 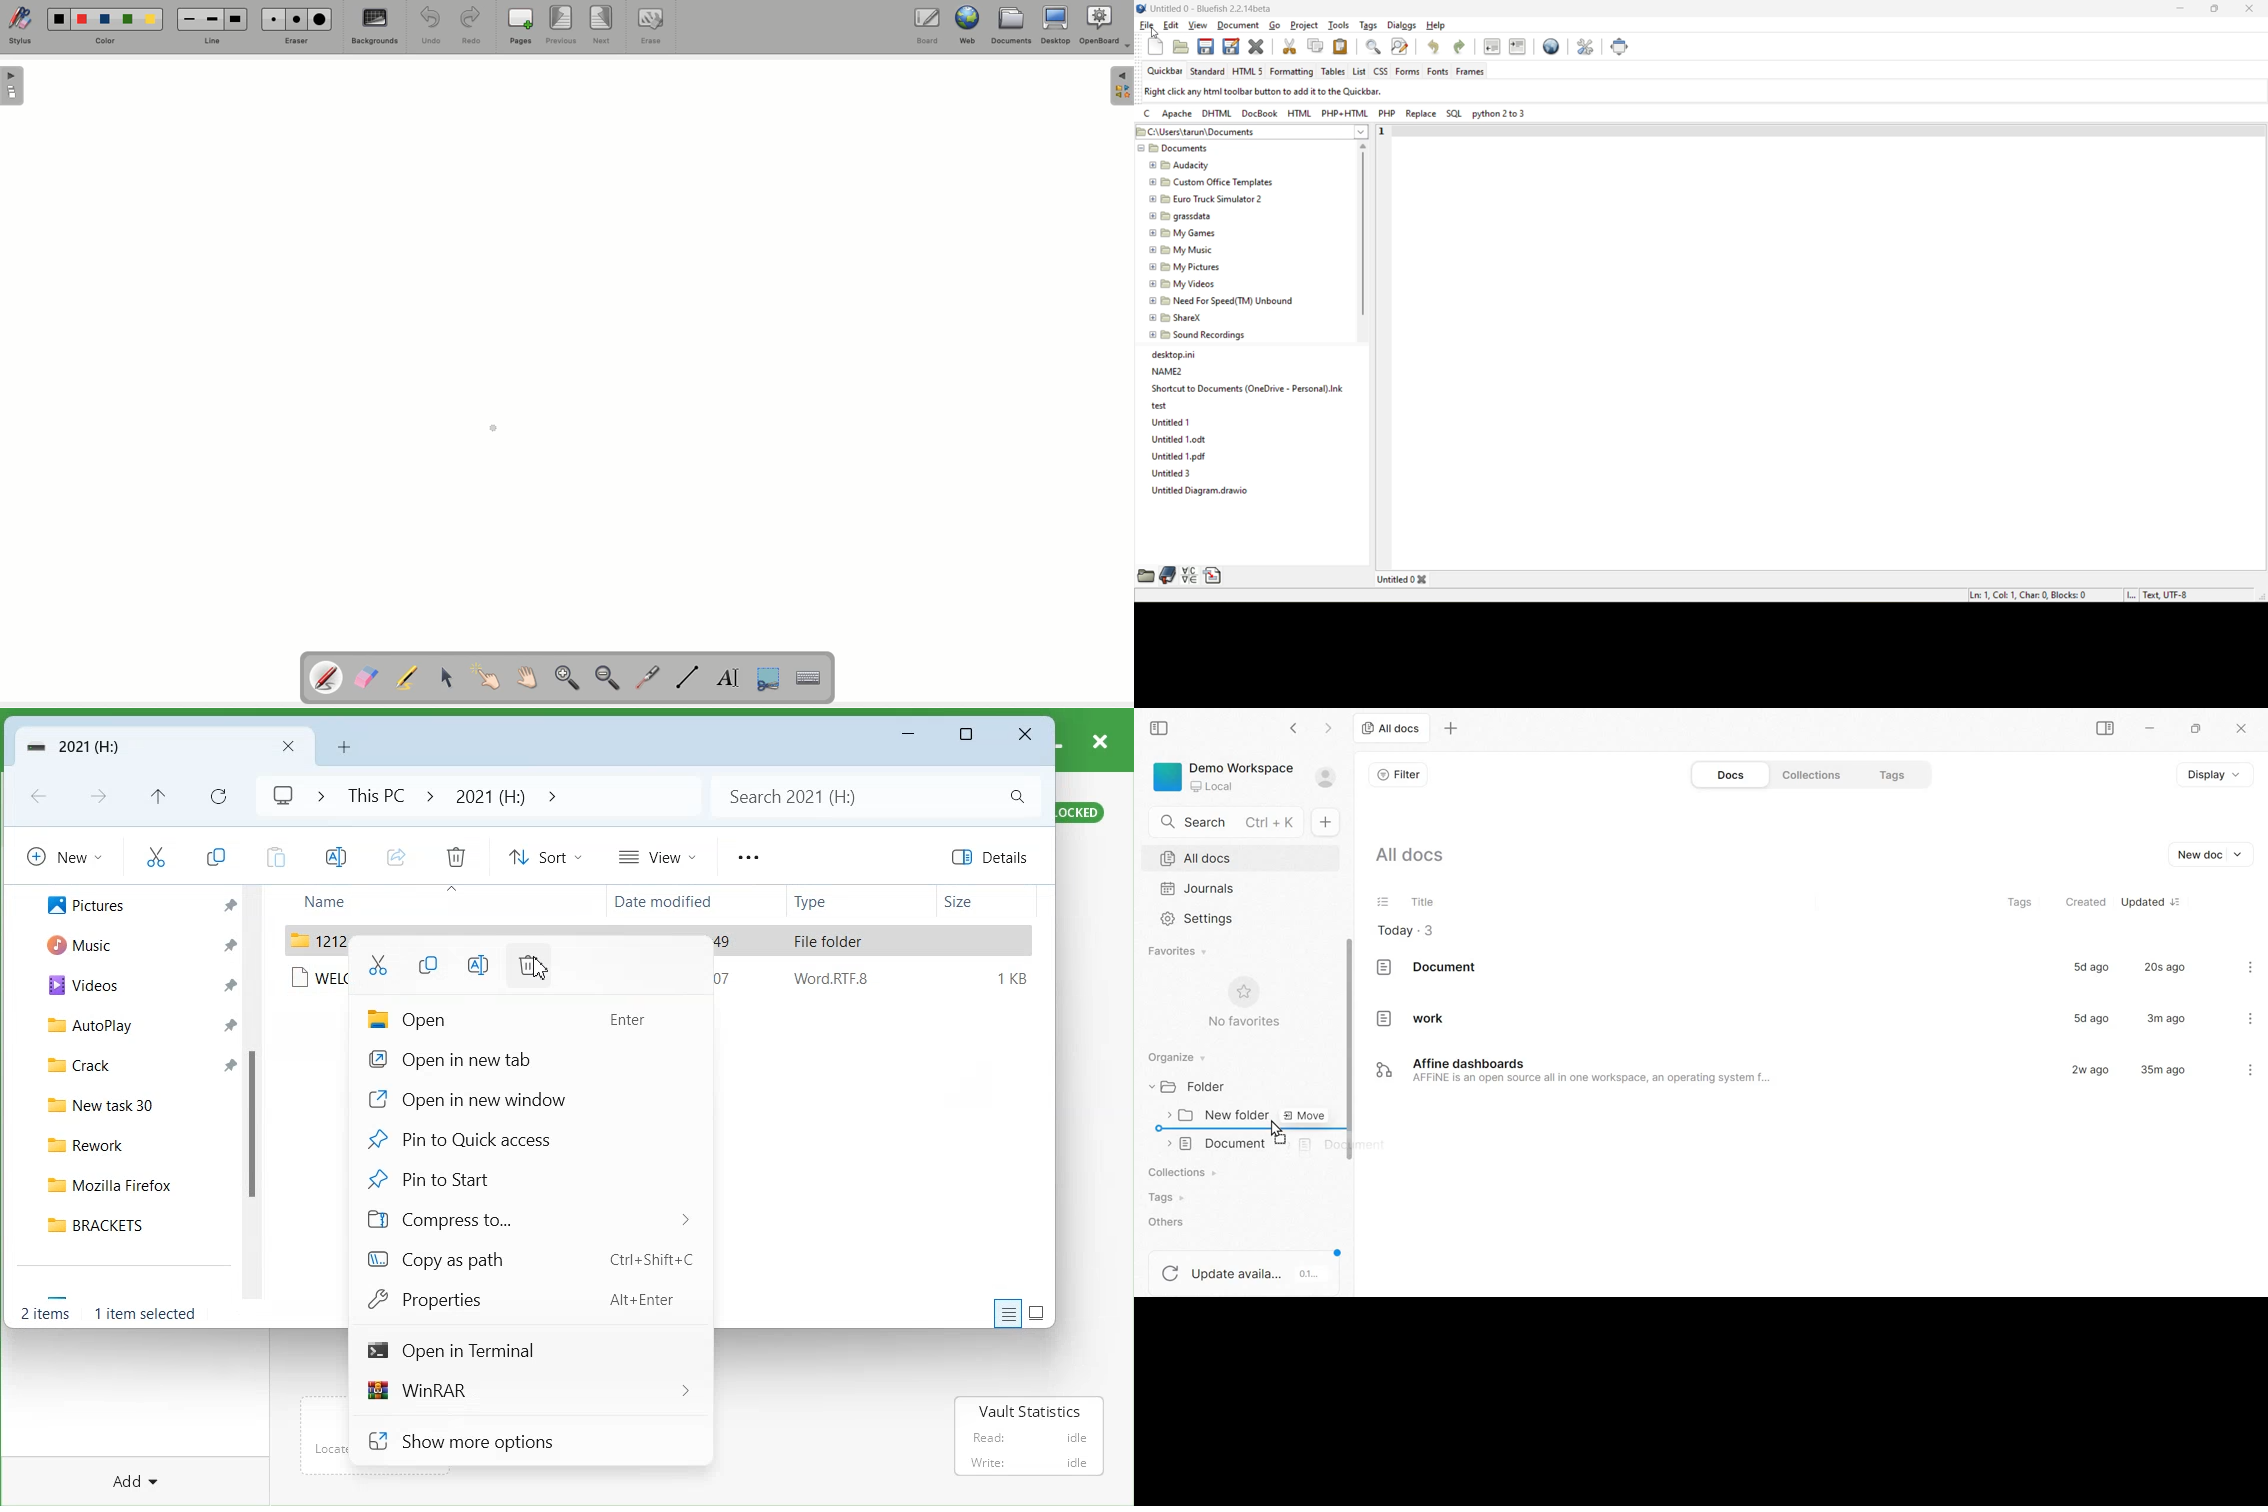 What do you see at coordinates (1101, 739) in the screenshot?
I see `close` at bounding box center [1101, 739].